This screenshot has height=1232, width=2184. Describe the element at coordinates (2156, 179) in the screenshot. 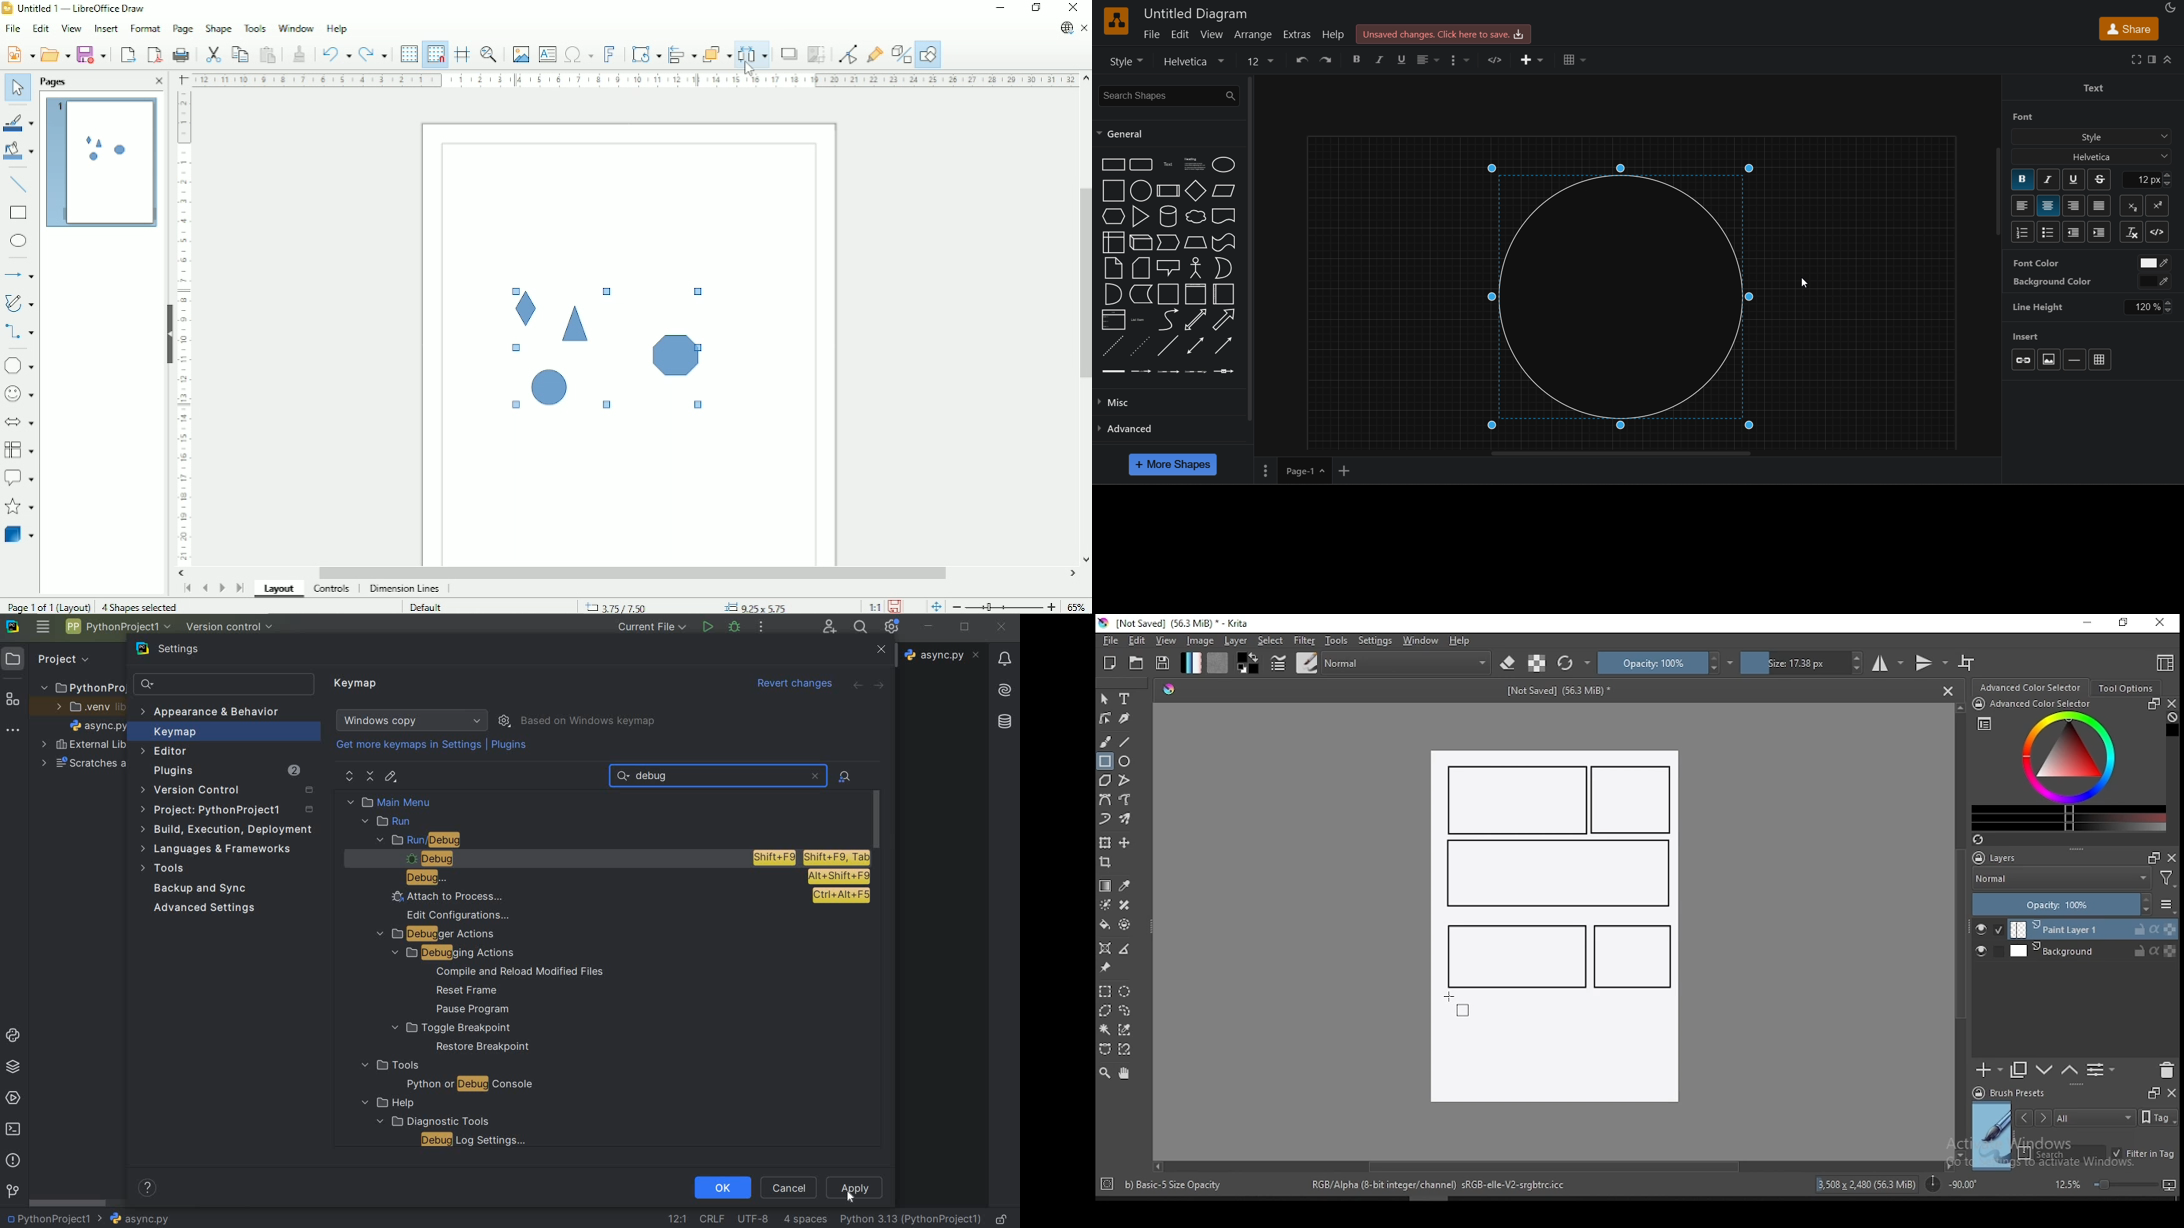

I see `font size` at that location.